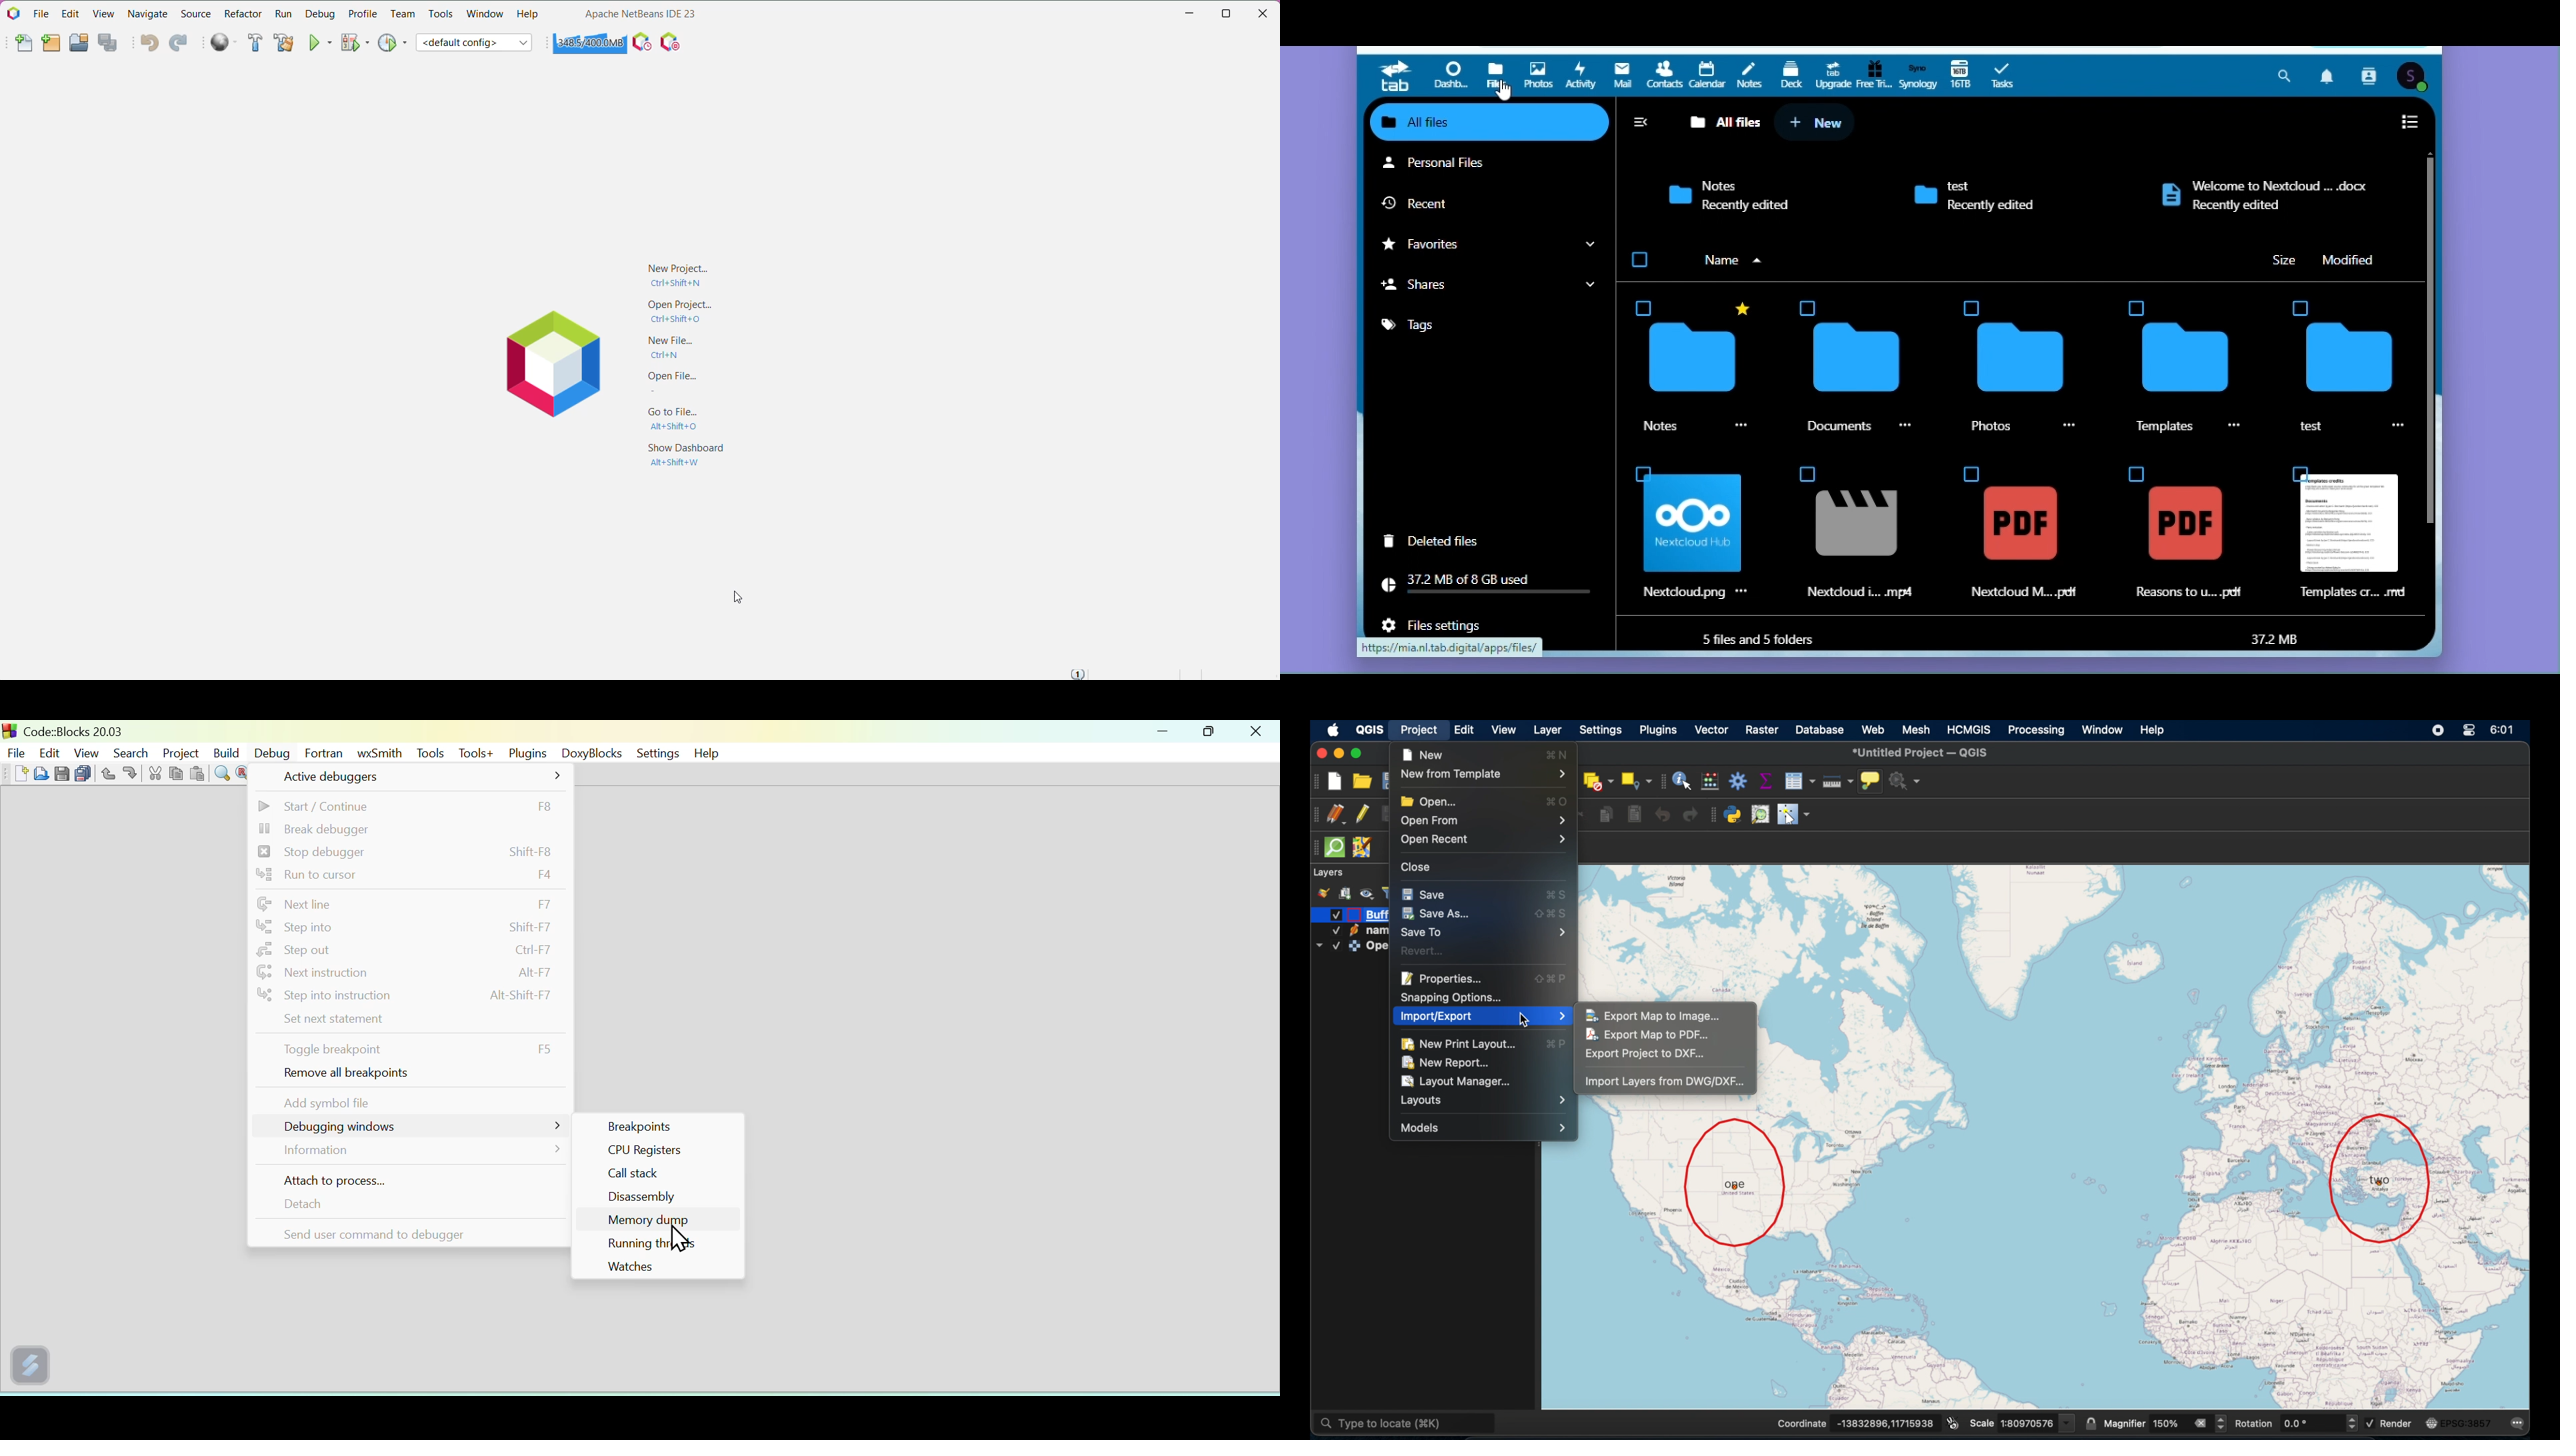 The height and width of the screenshot is (1456, 2576). Describe the element at coordinates (176, 773) in the screenshot. I see `copy` at that location.